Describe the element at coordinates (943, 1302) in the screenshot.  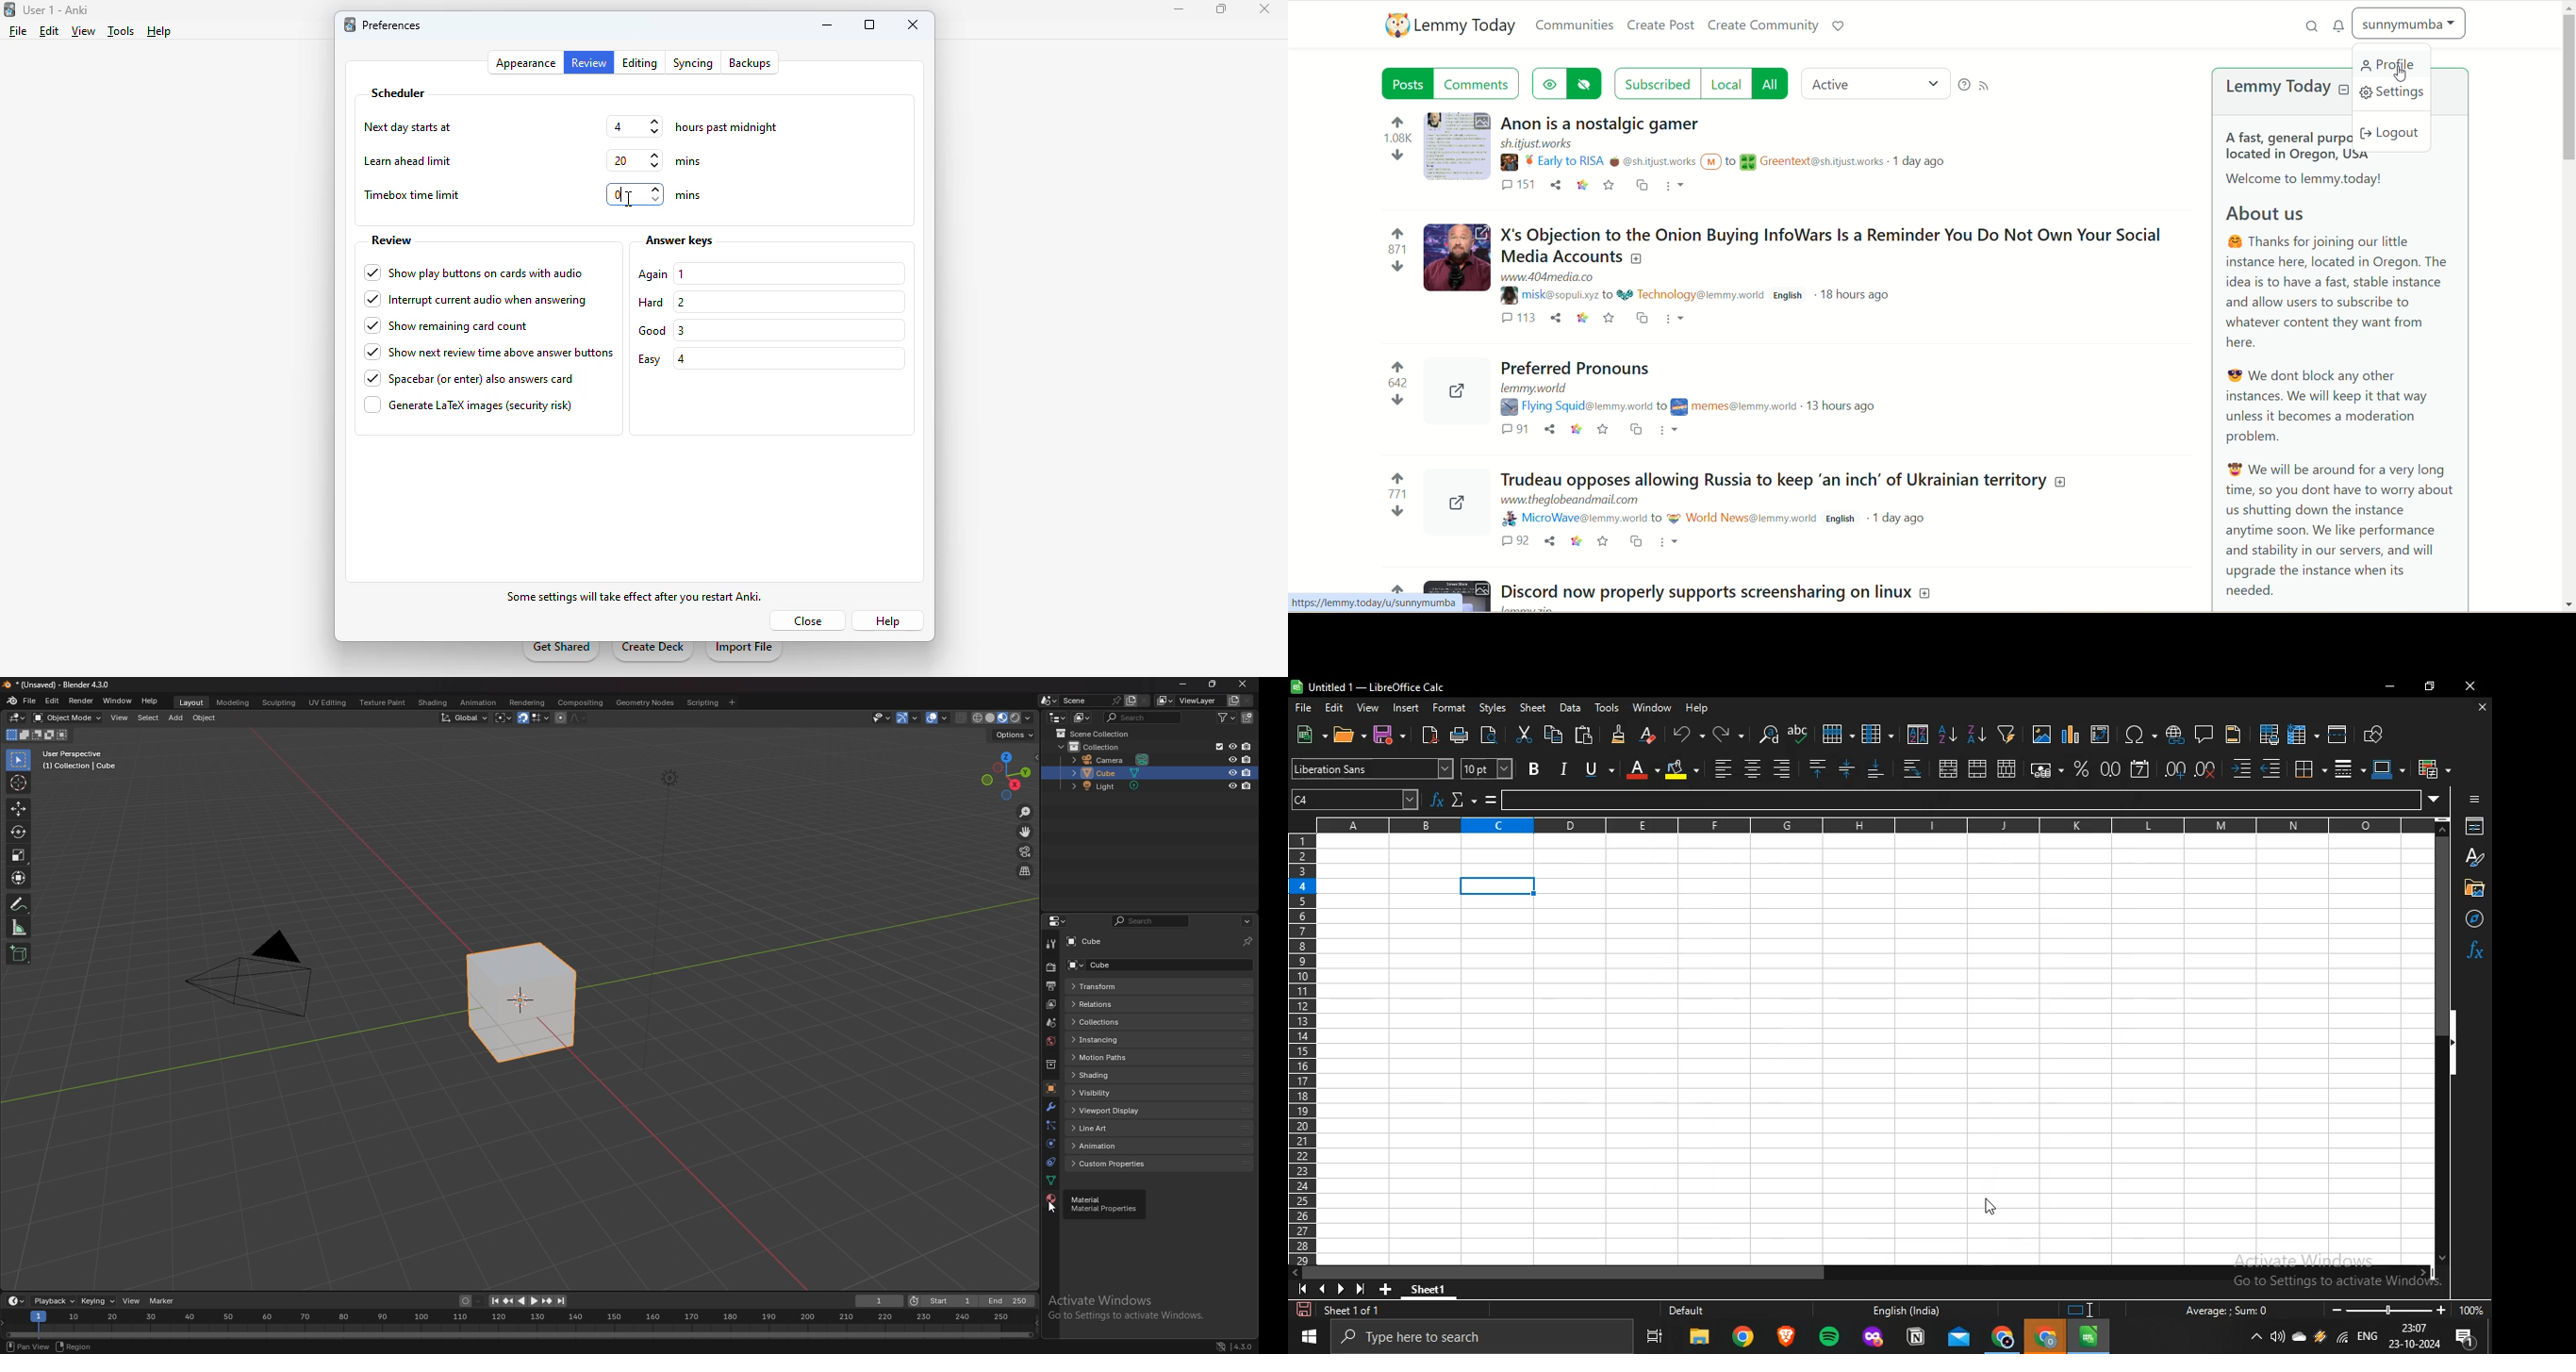
I see `start 1` at that location.